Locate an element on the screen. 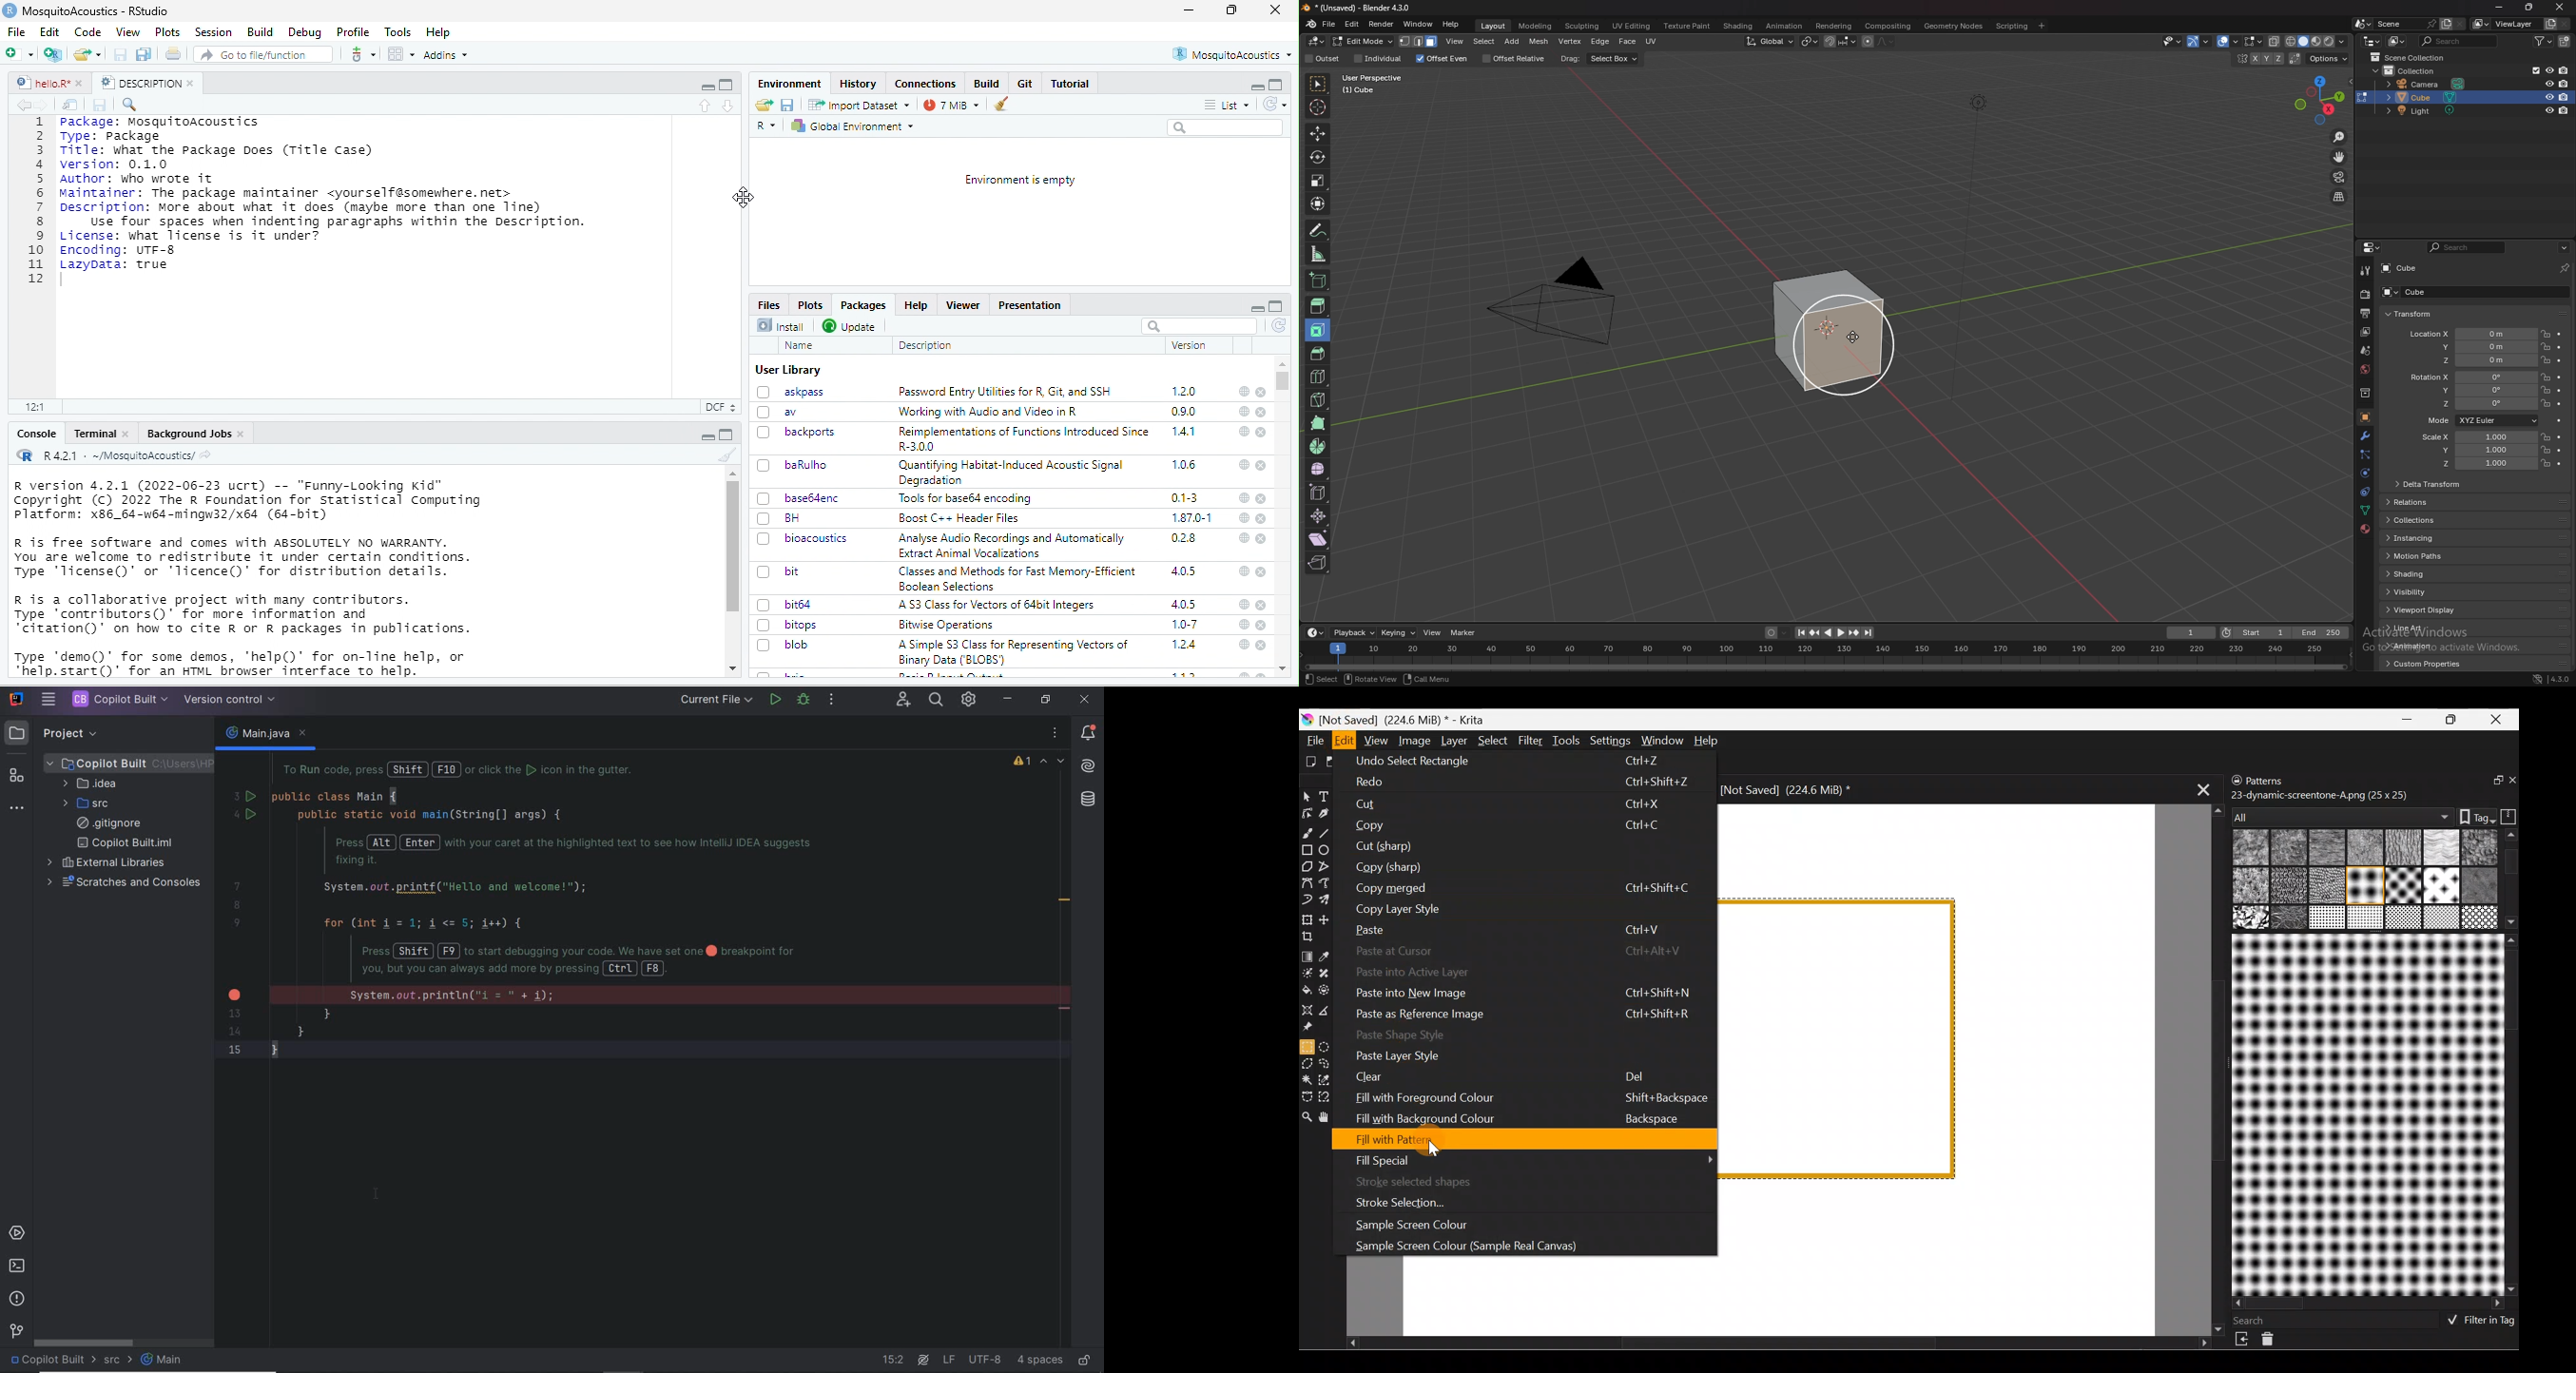 Image resolution: width=2576 pixels, height=1400 pixels. Tutorial is located at coordinates (1070, 84).